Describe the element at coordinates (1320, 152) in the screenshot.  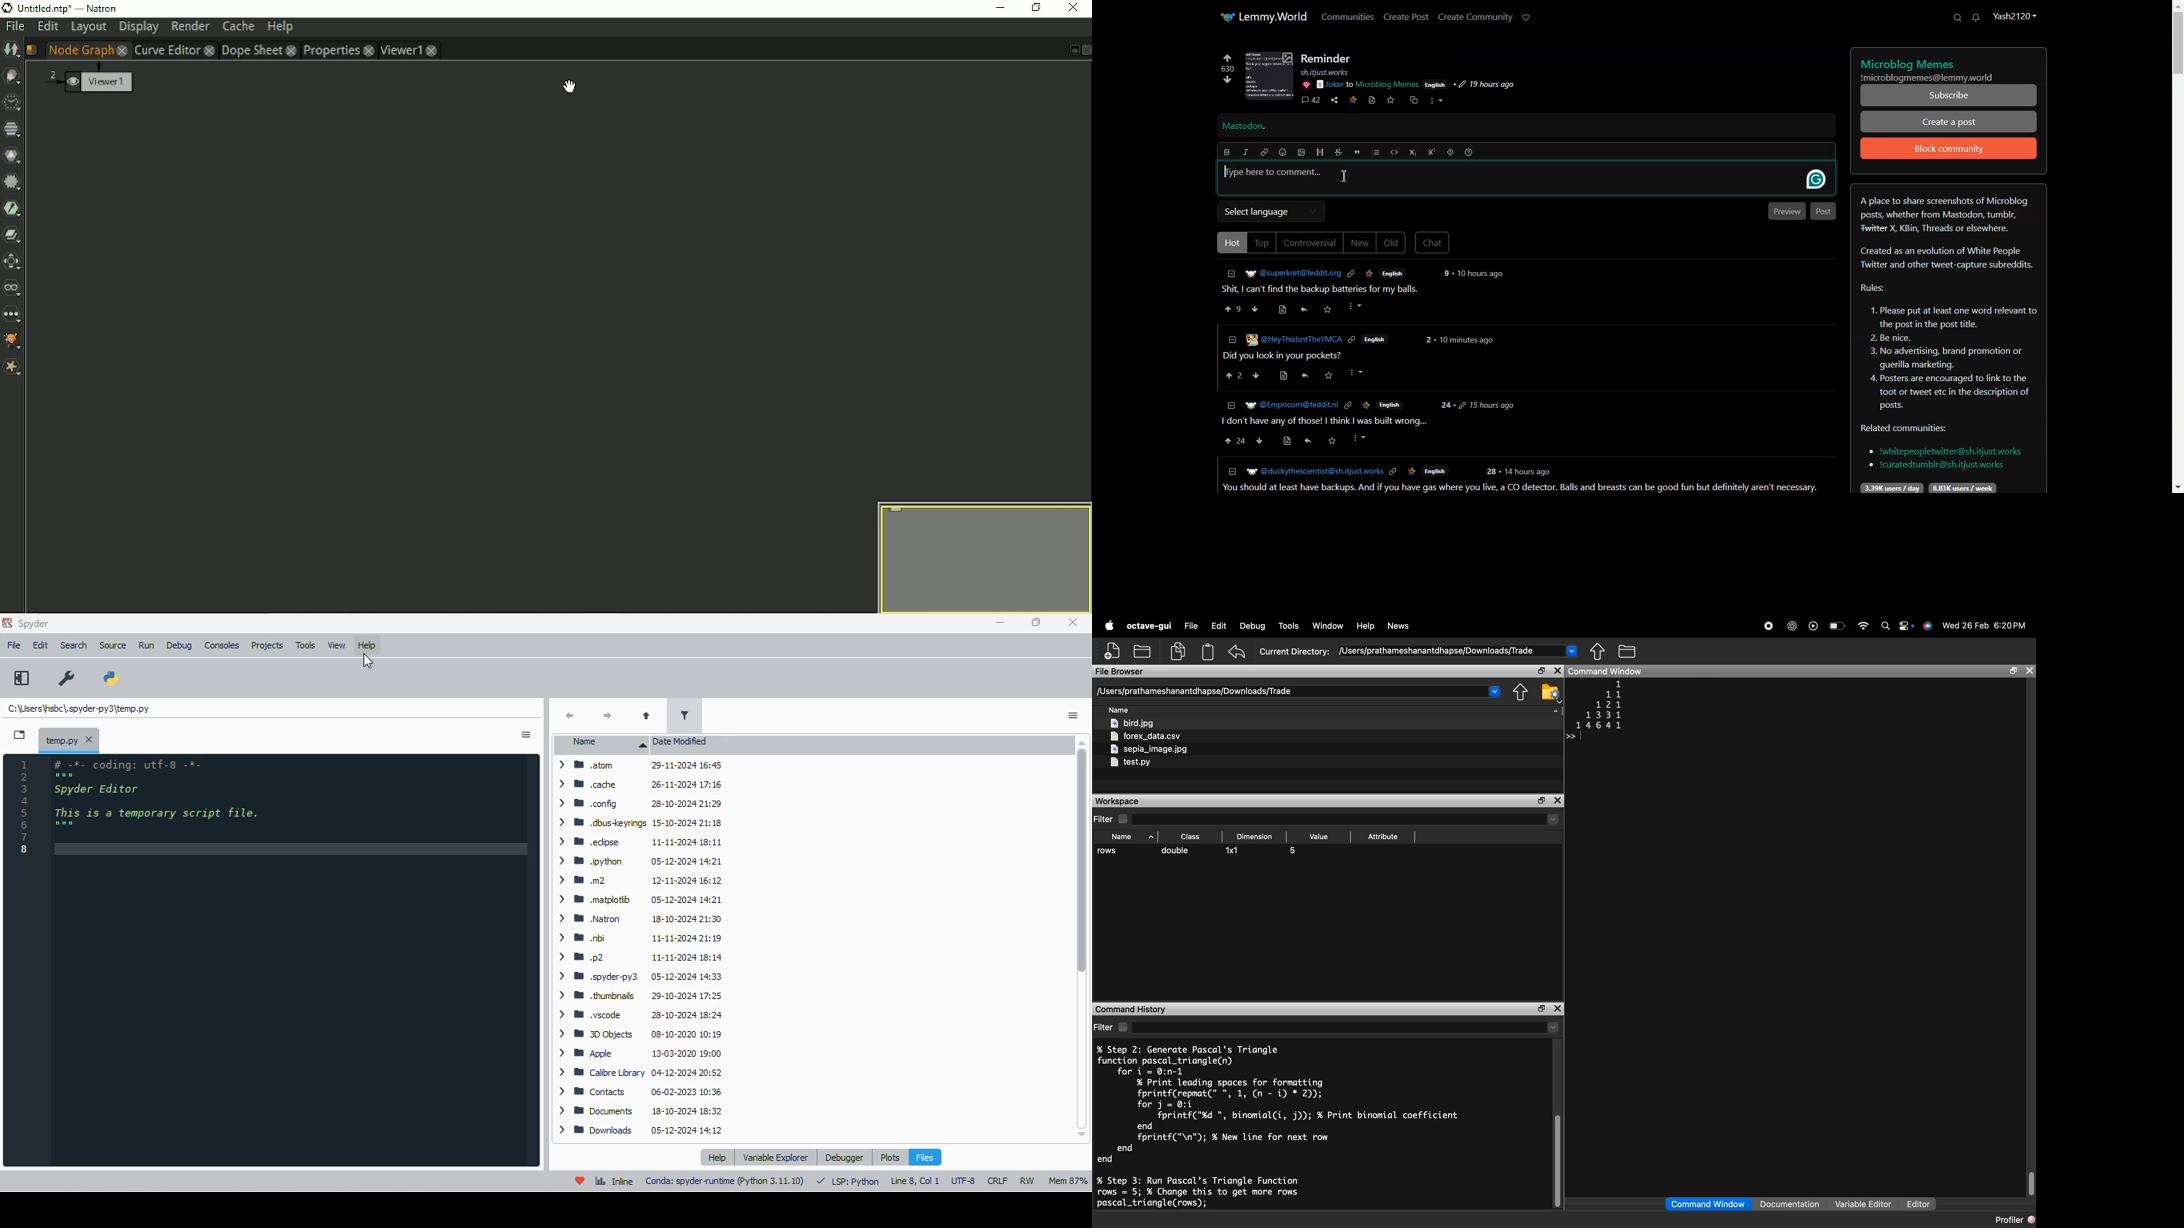
I see `Header` at that location.